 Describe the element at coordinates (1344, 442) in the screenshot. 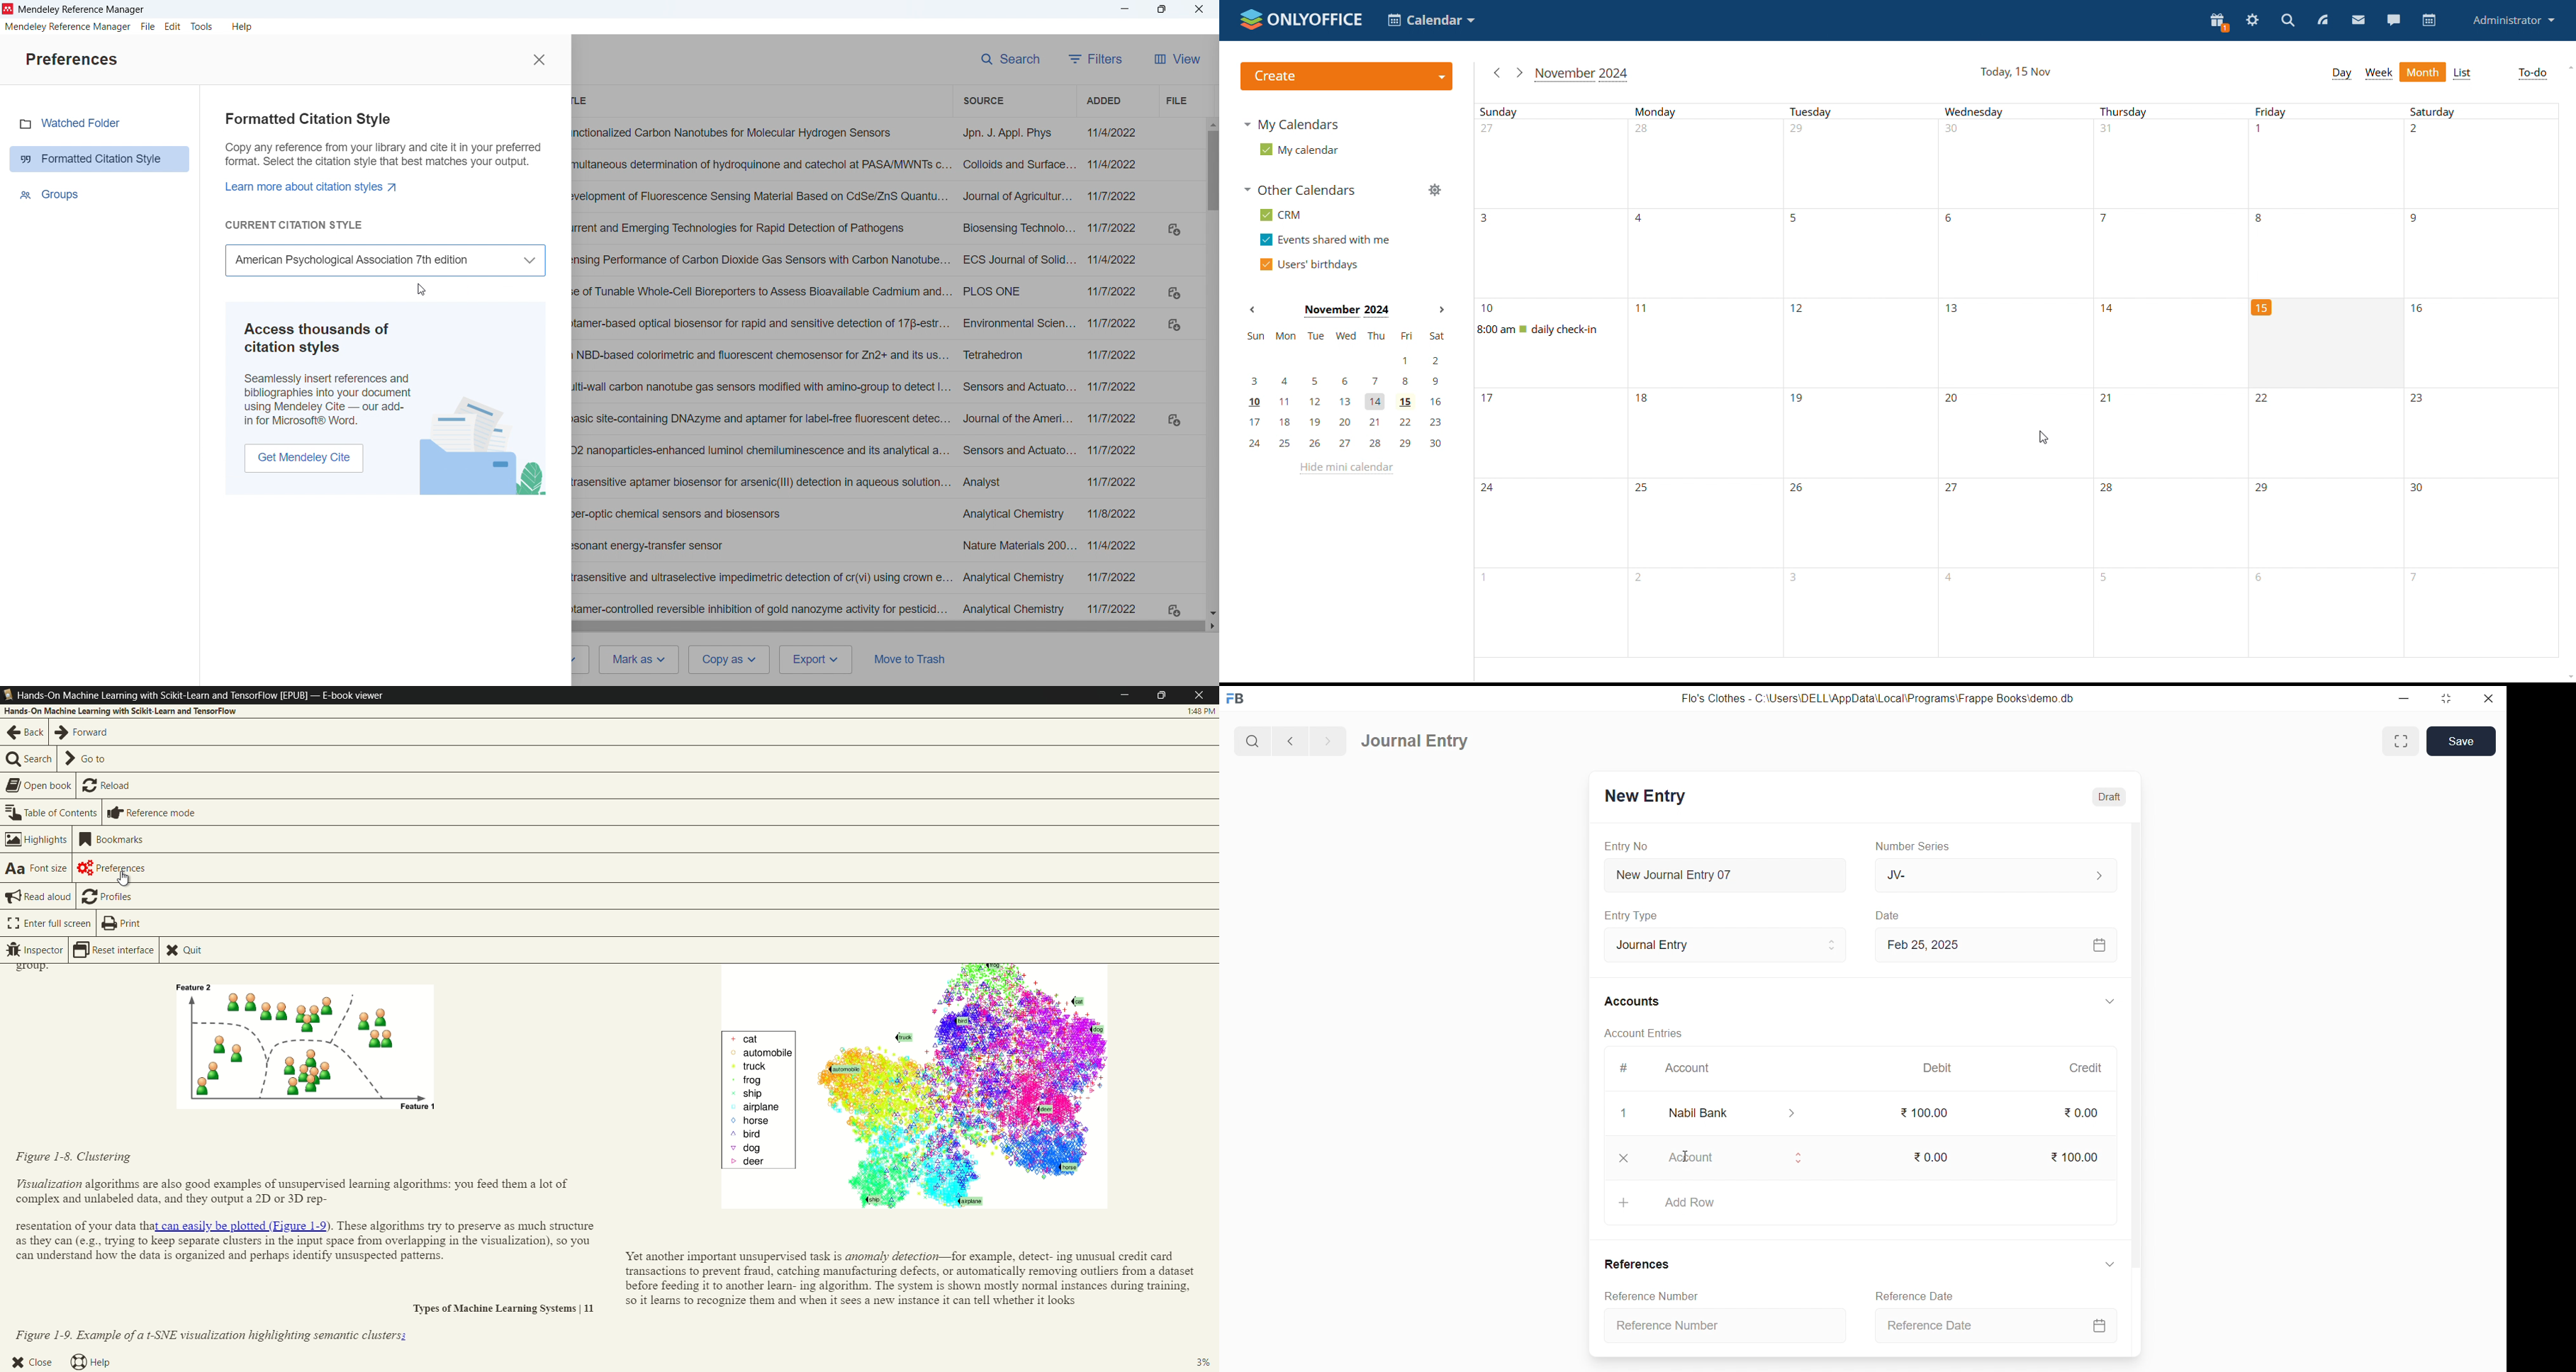

I see `24, 25, 26, 27, 28, 29, 30` at that location.